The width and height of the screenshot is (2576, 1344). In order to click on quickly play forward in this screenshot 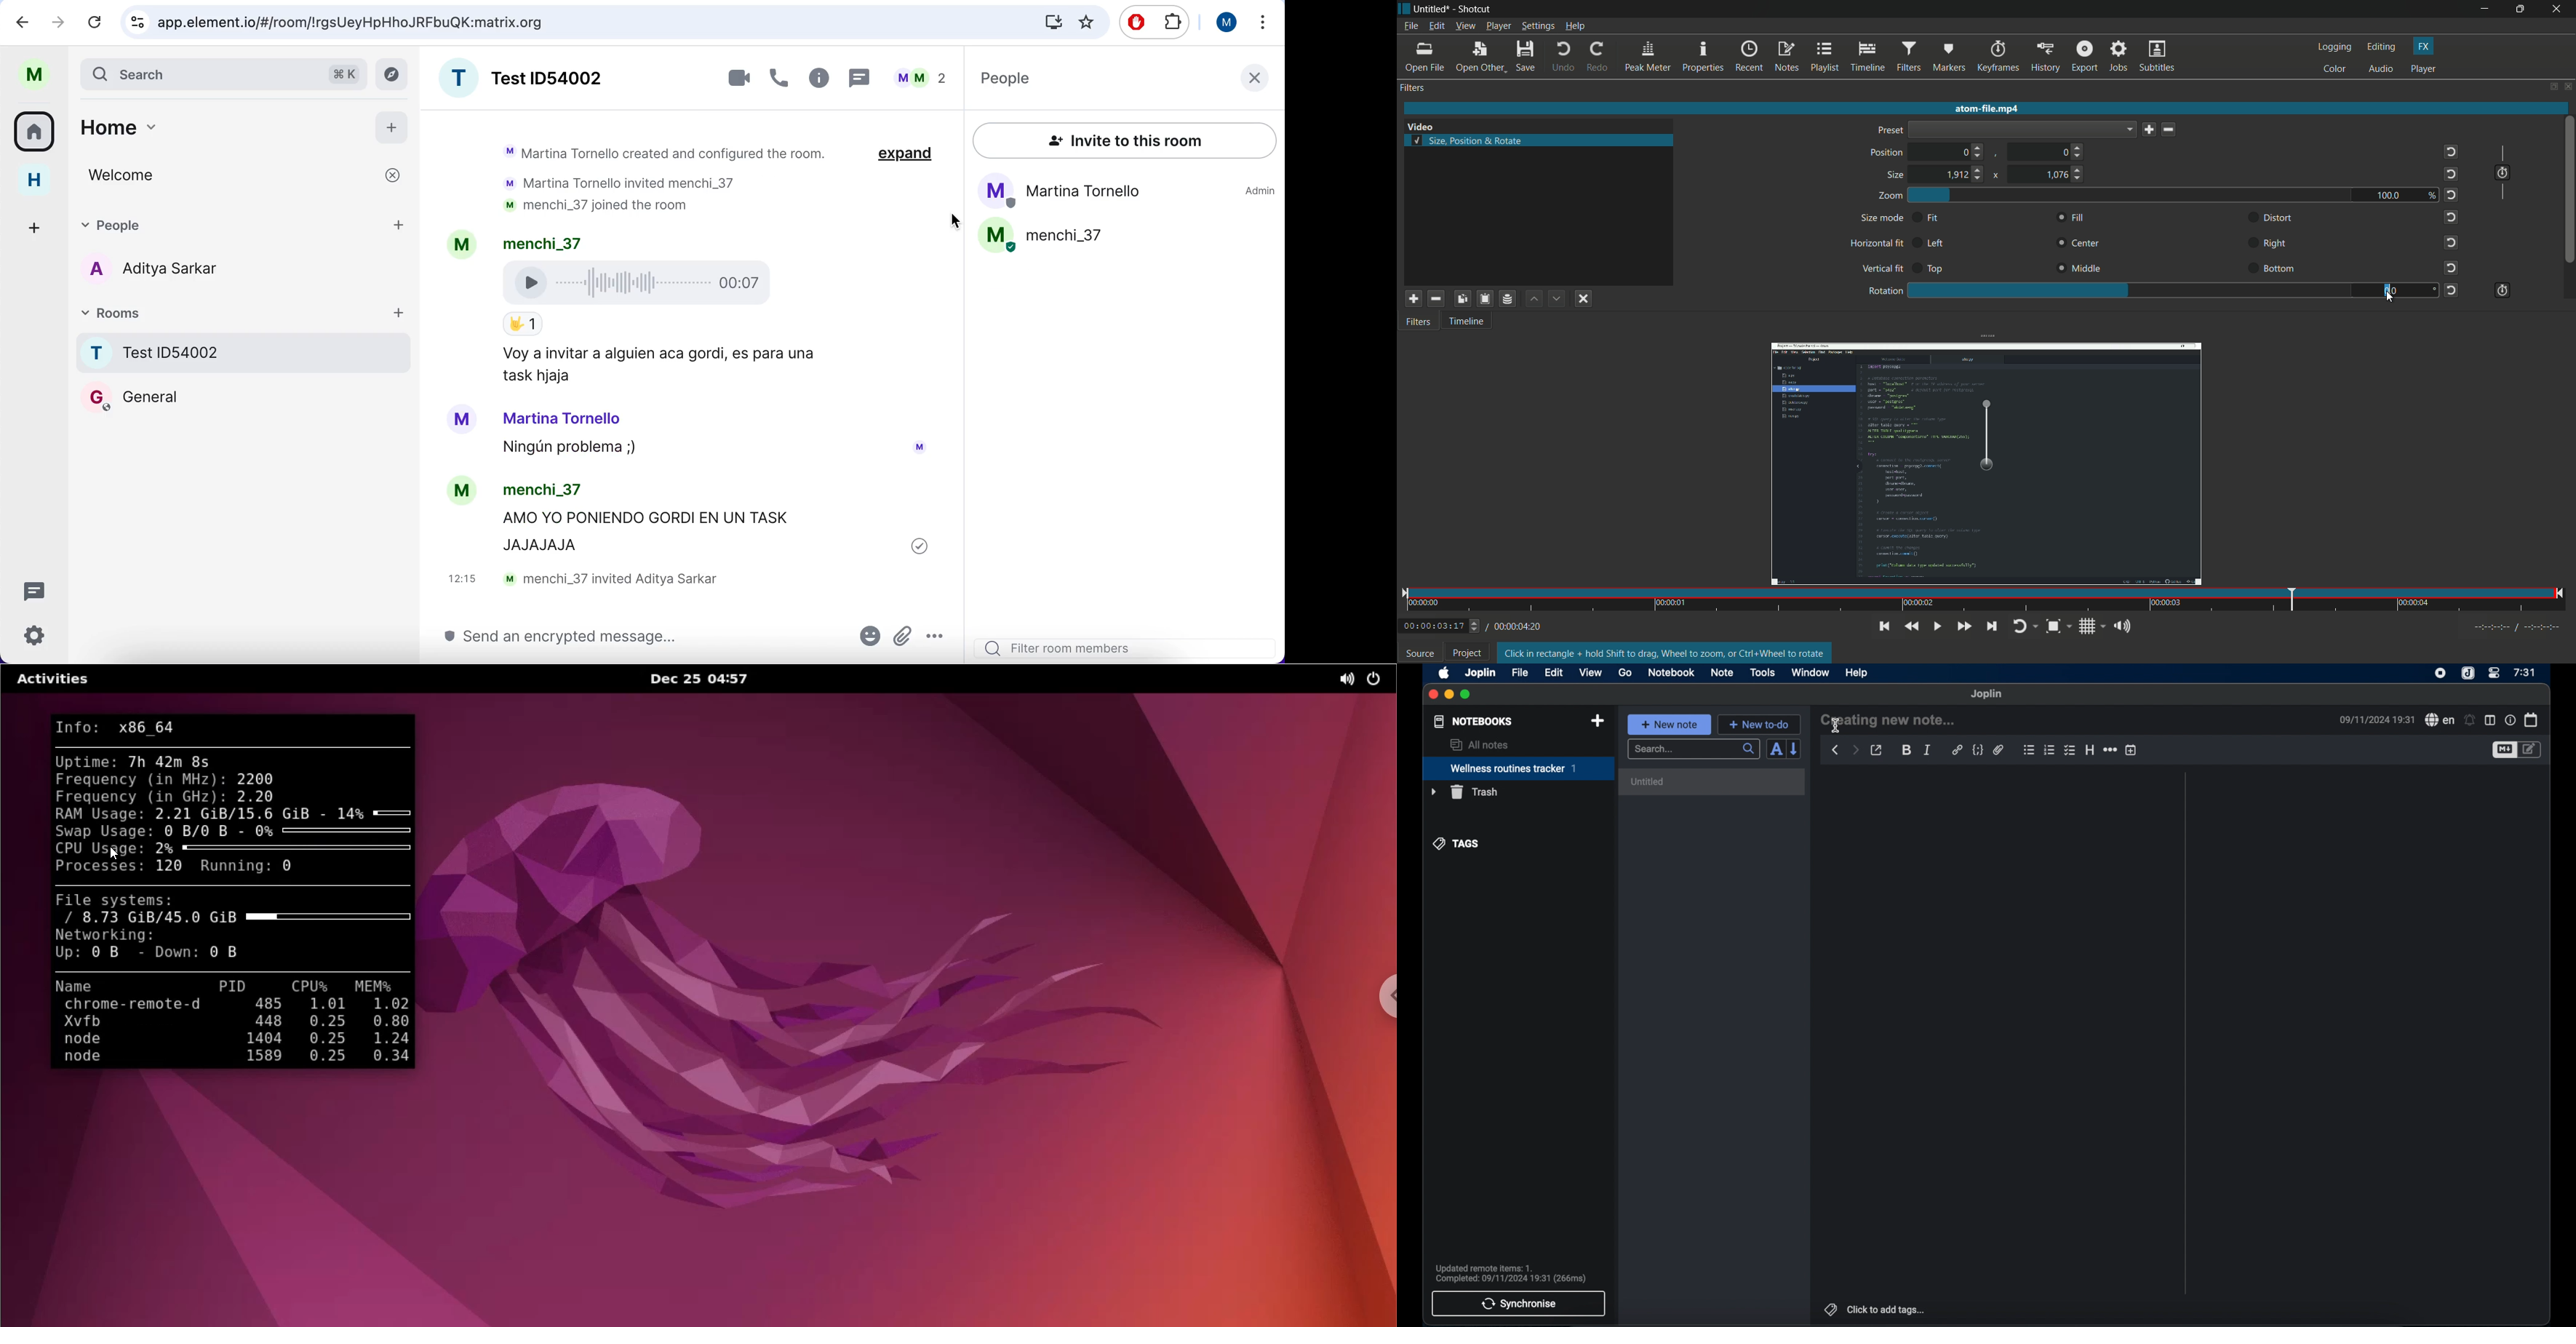, I will do `click(1964, 627)`.